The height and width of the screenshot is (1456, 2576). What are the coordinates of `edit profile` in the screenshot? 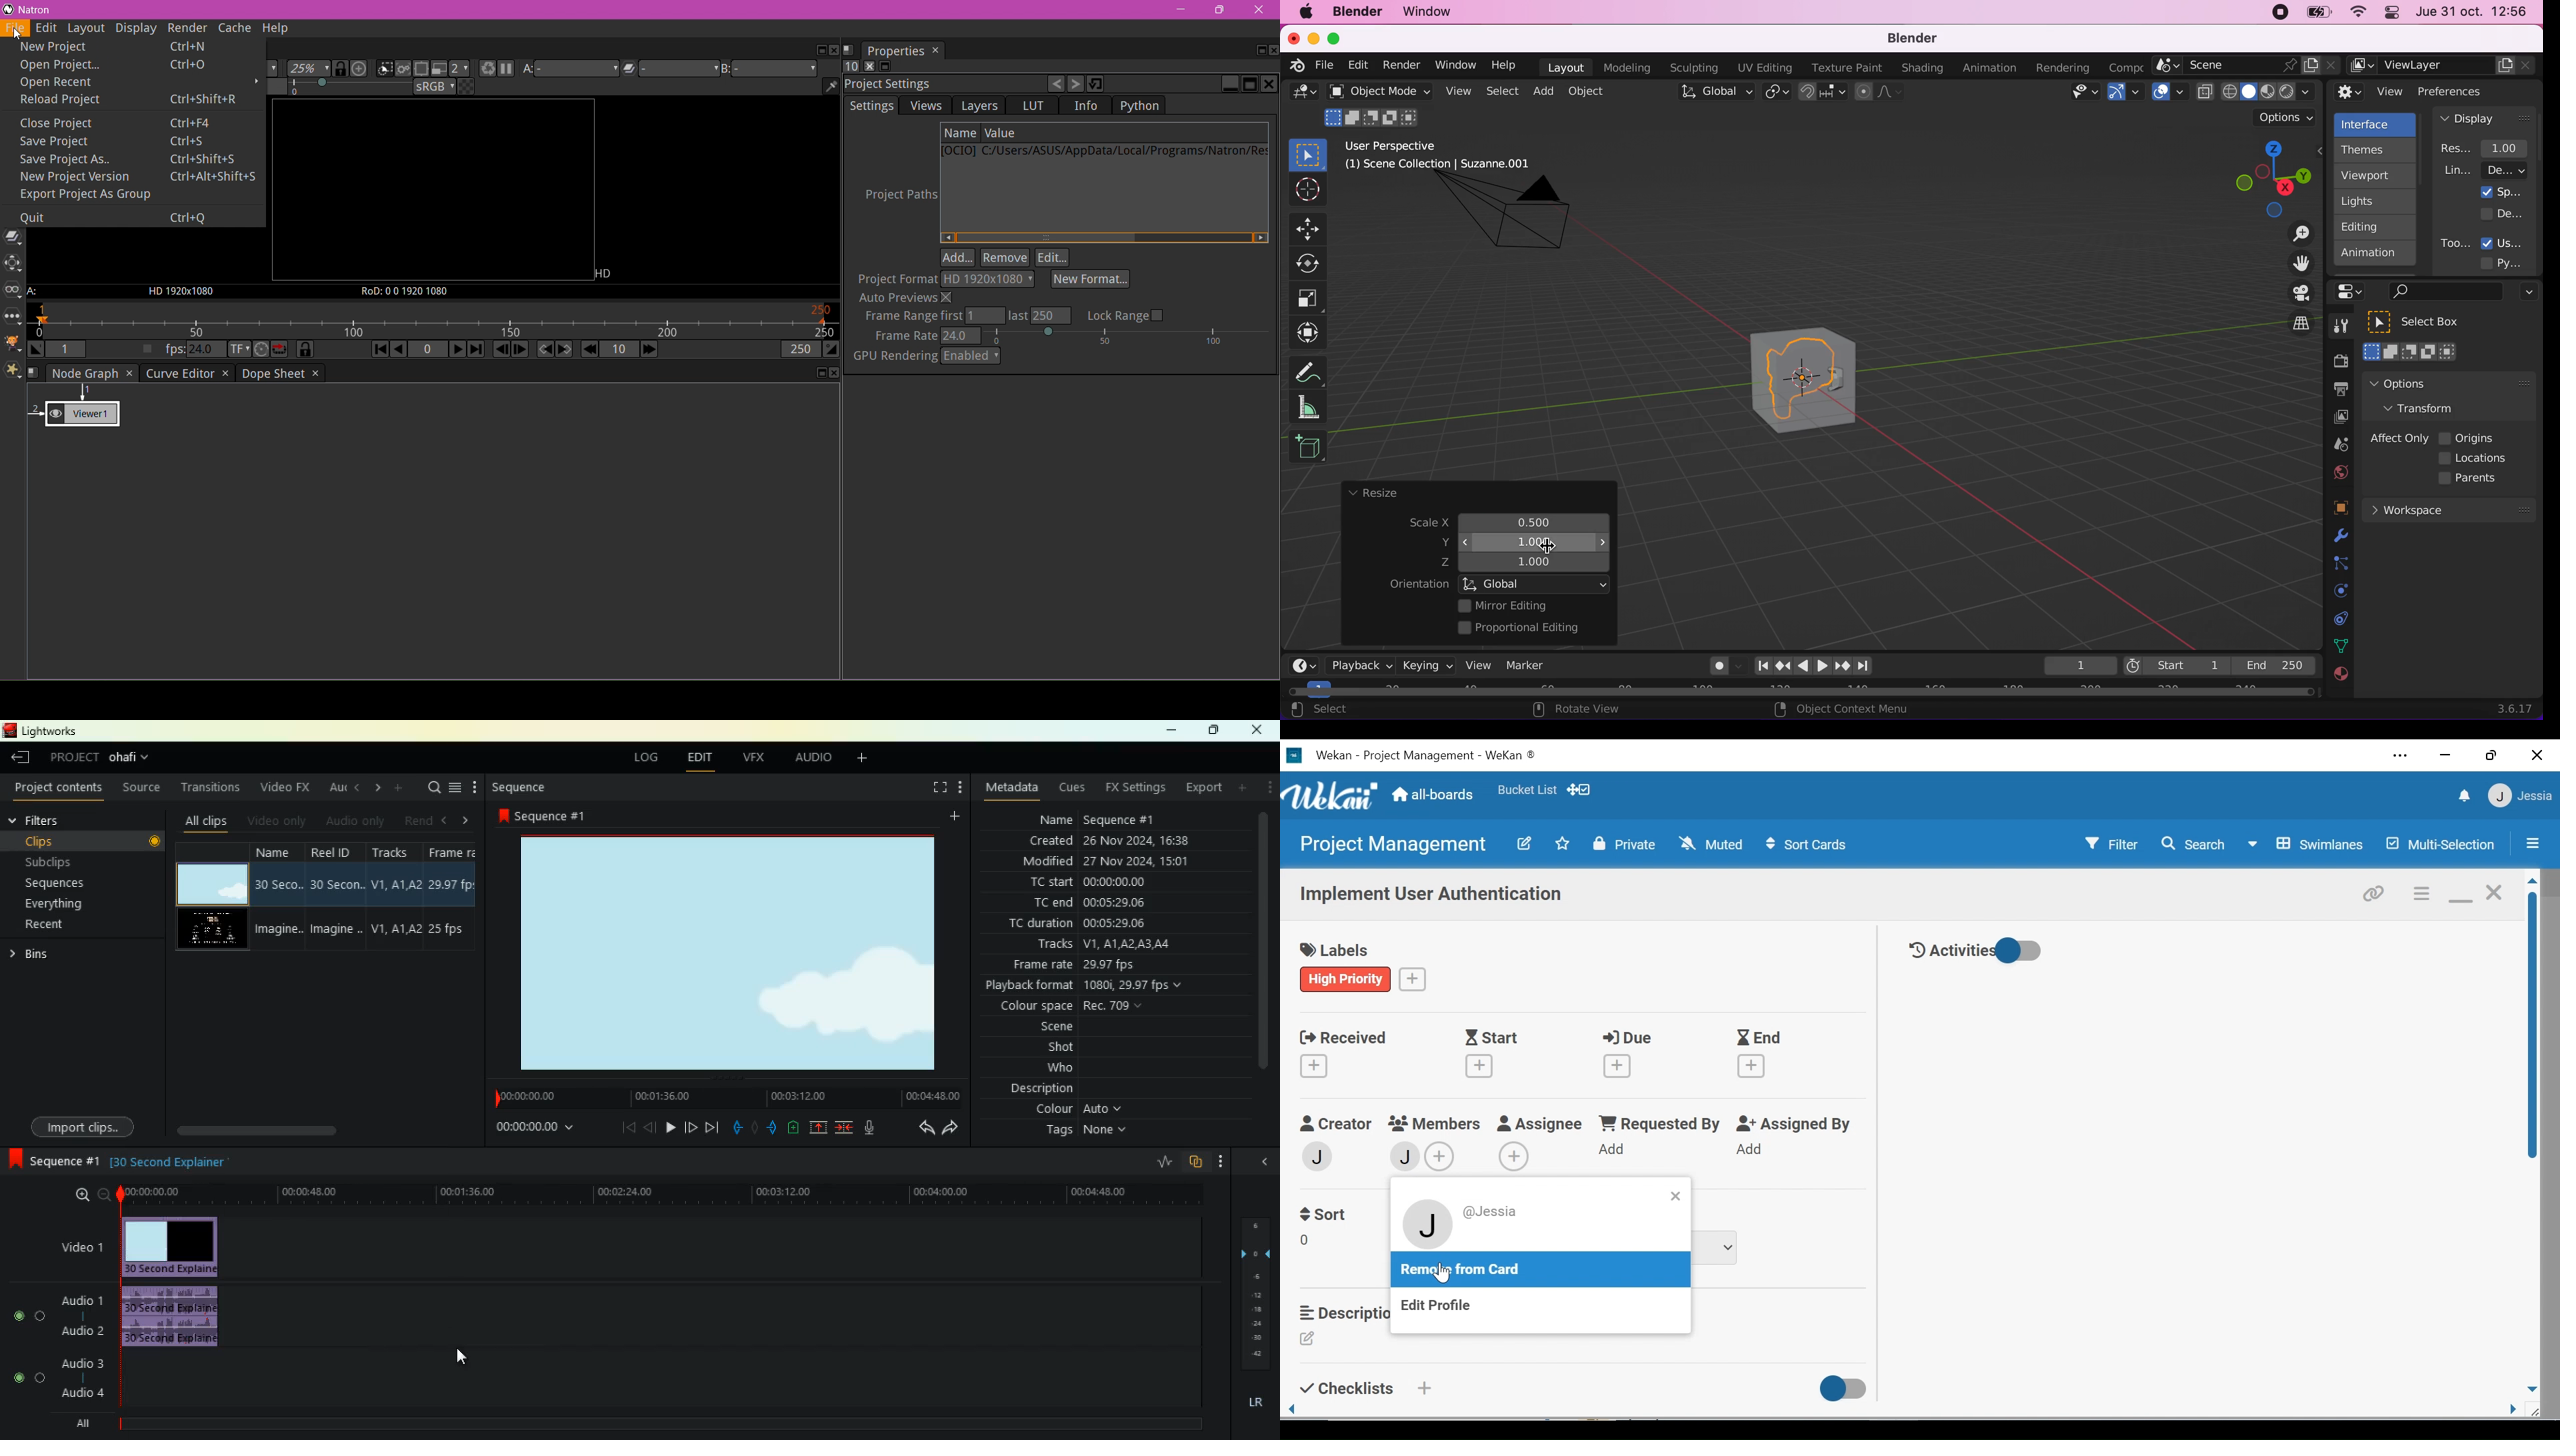 It's located at (1439, 1307).